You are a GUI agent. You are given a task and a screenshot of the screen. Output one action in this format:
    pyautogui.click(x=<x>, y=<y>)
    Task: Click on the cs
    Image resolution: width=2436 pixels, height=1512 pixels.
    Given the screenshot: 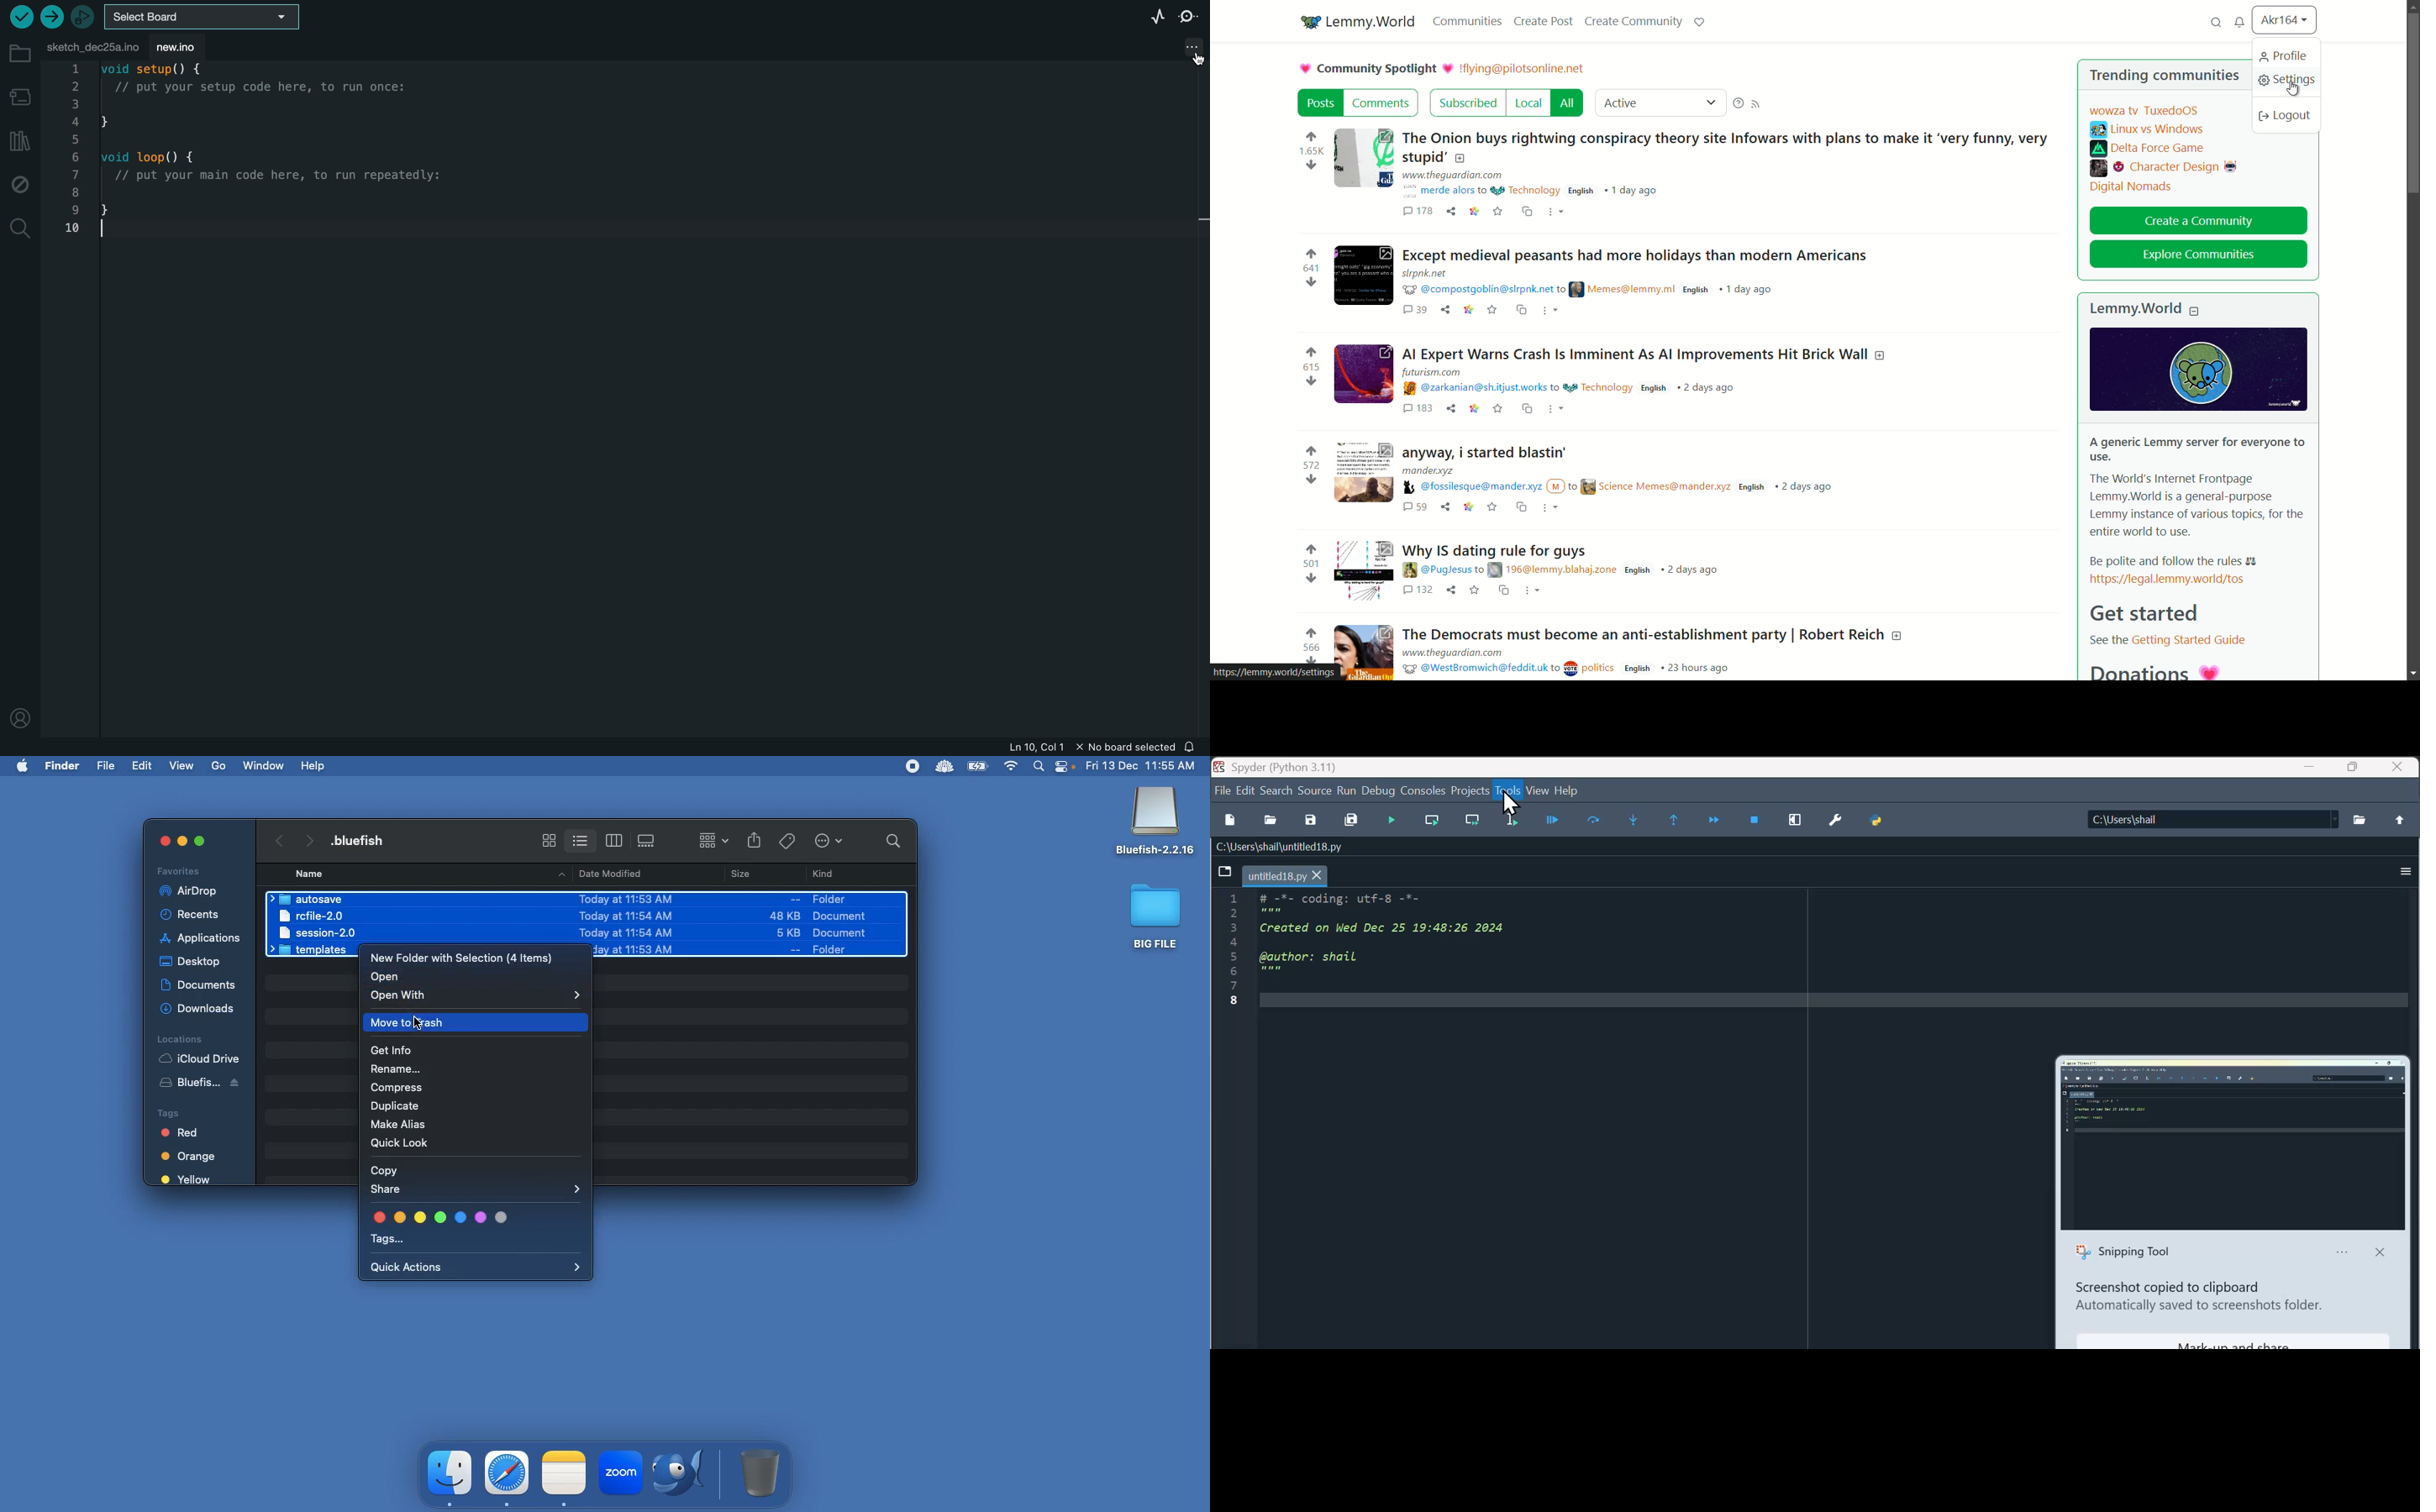 What is the action you would take?
    pyautogui.click(x=1521, y=307)
    